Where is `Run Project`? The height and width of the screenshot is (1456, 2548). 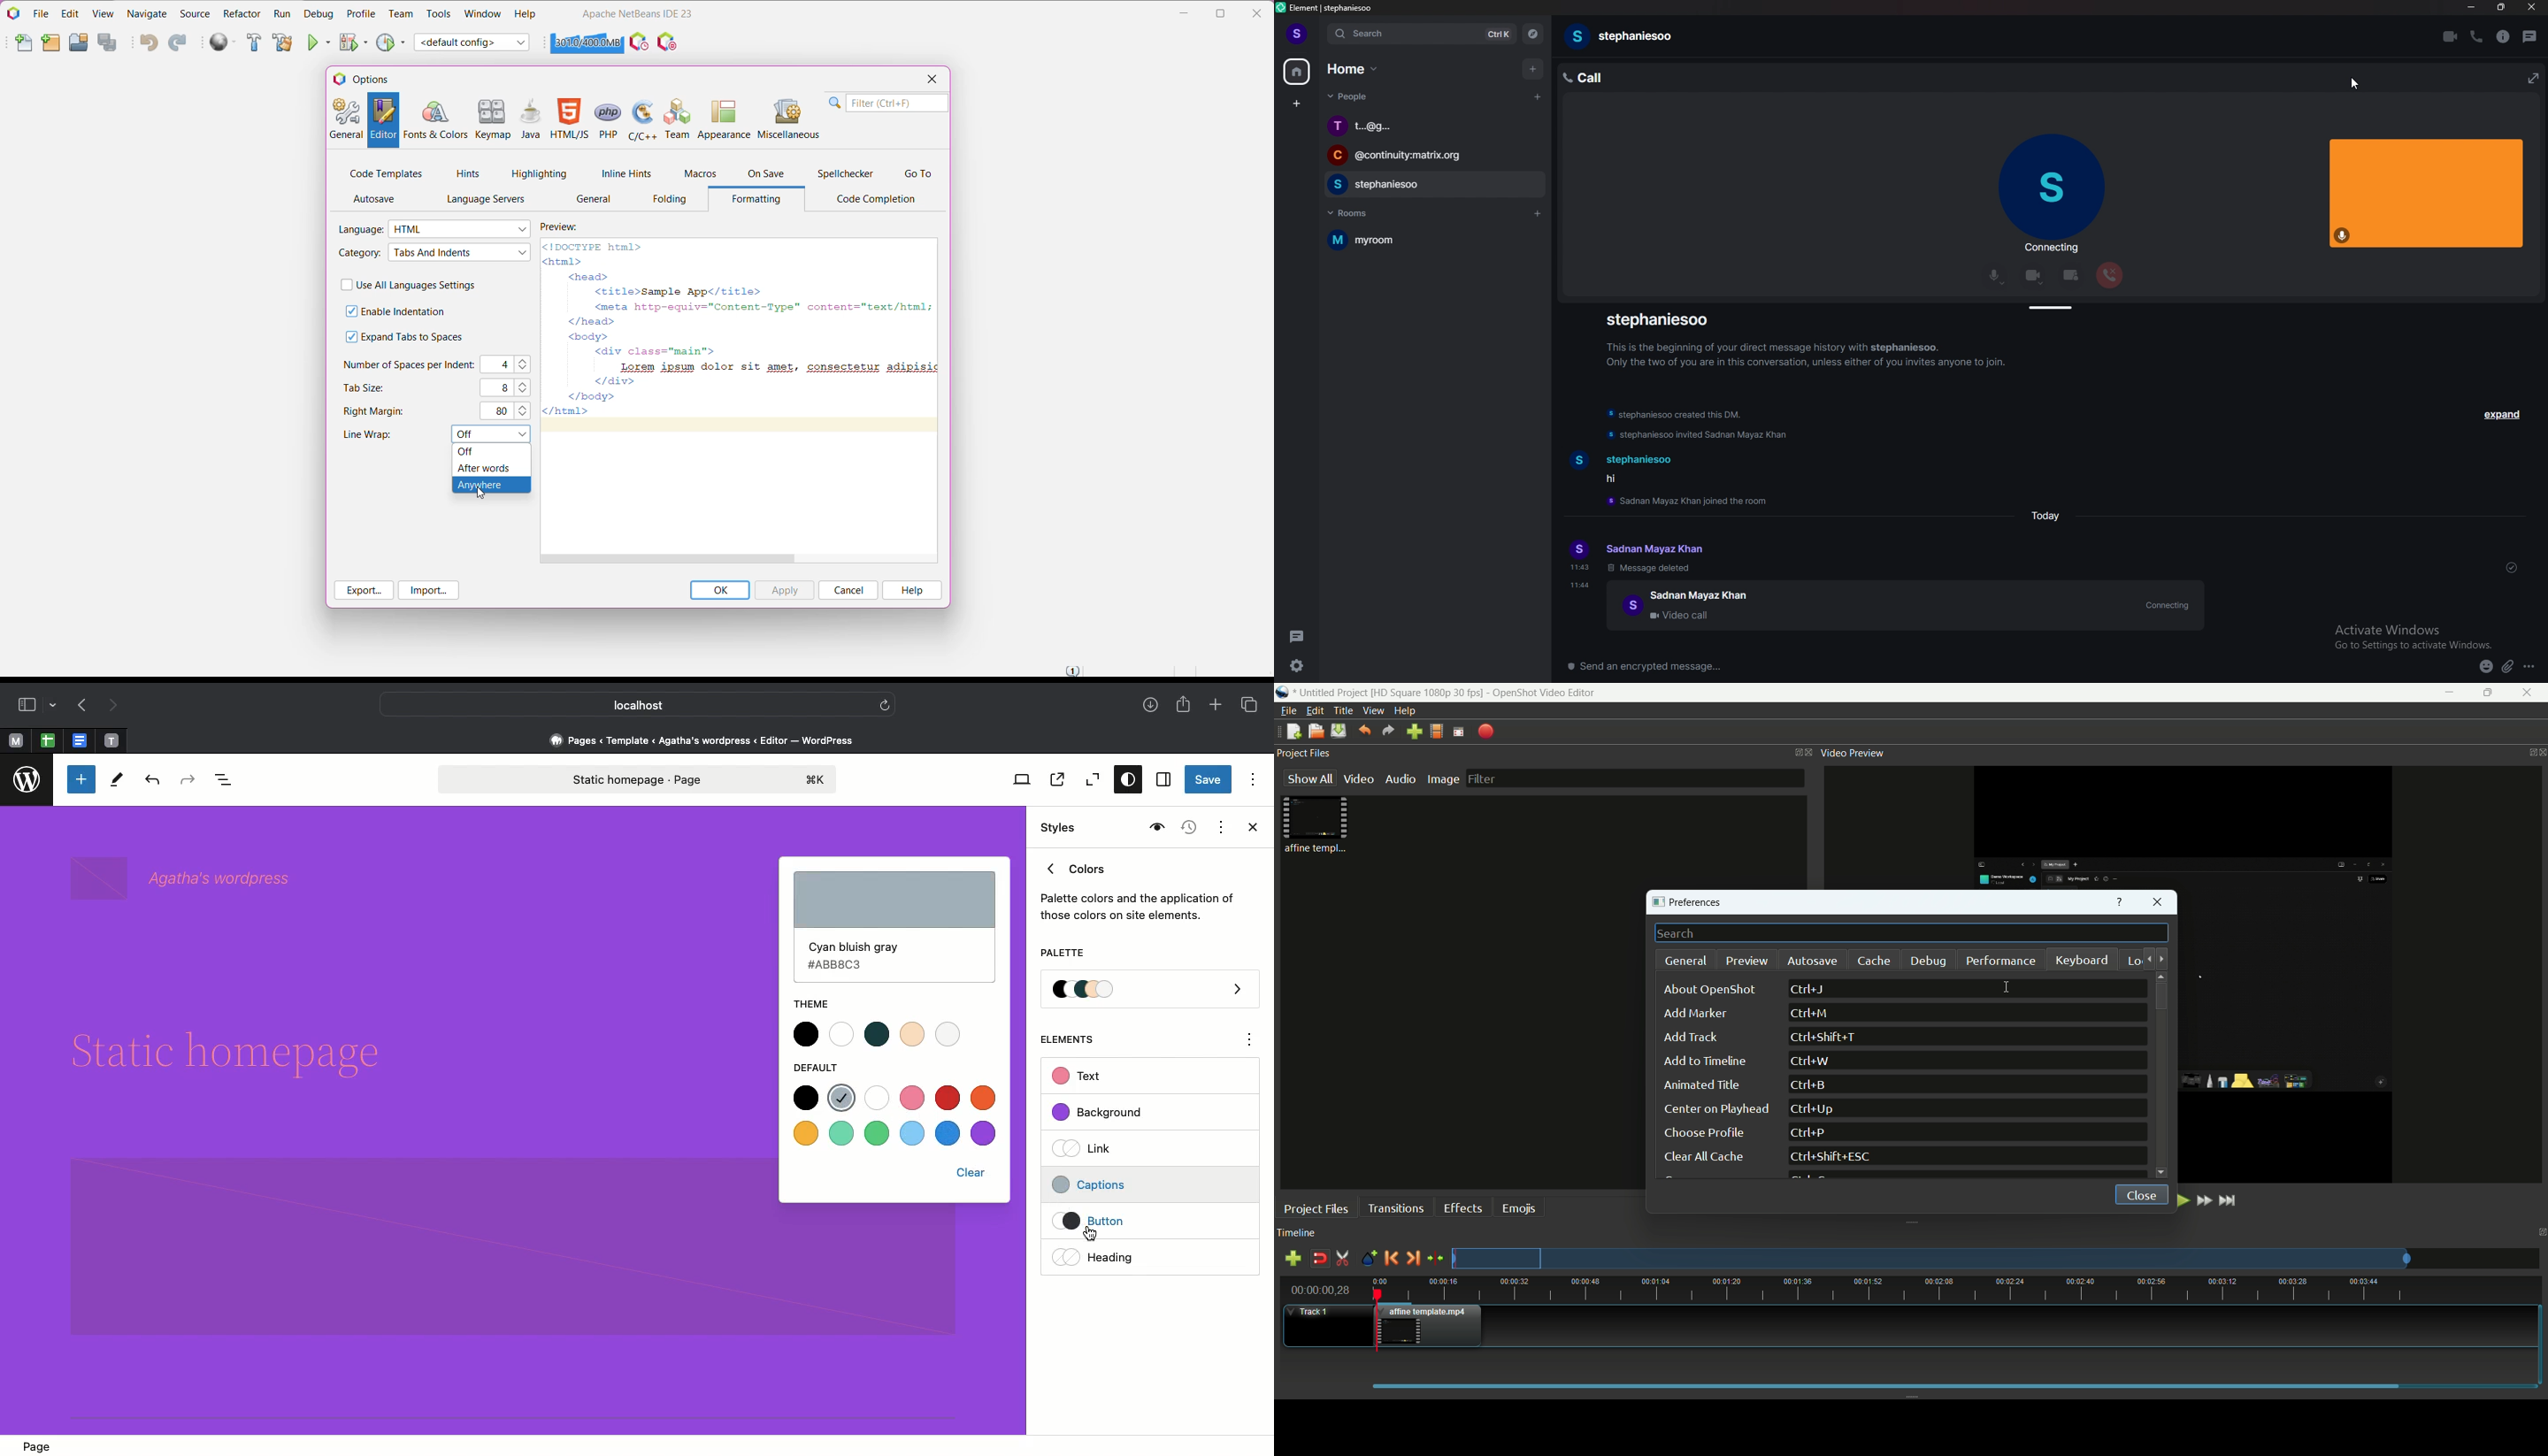 Run Project is located at coordinates (320, 42).